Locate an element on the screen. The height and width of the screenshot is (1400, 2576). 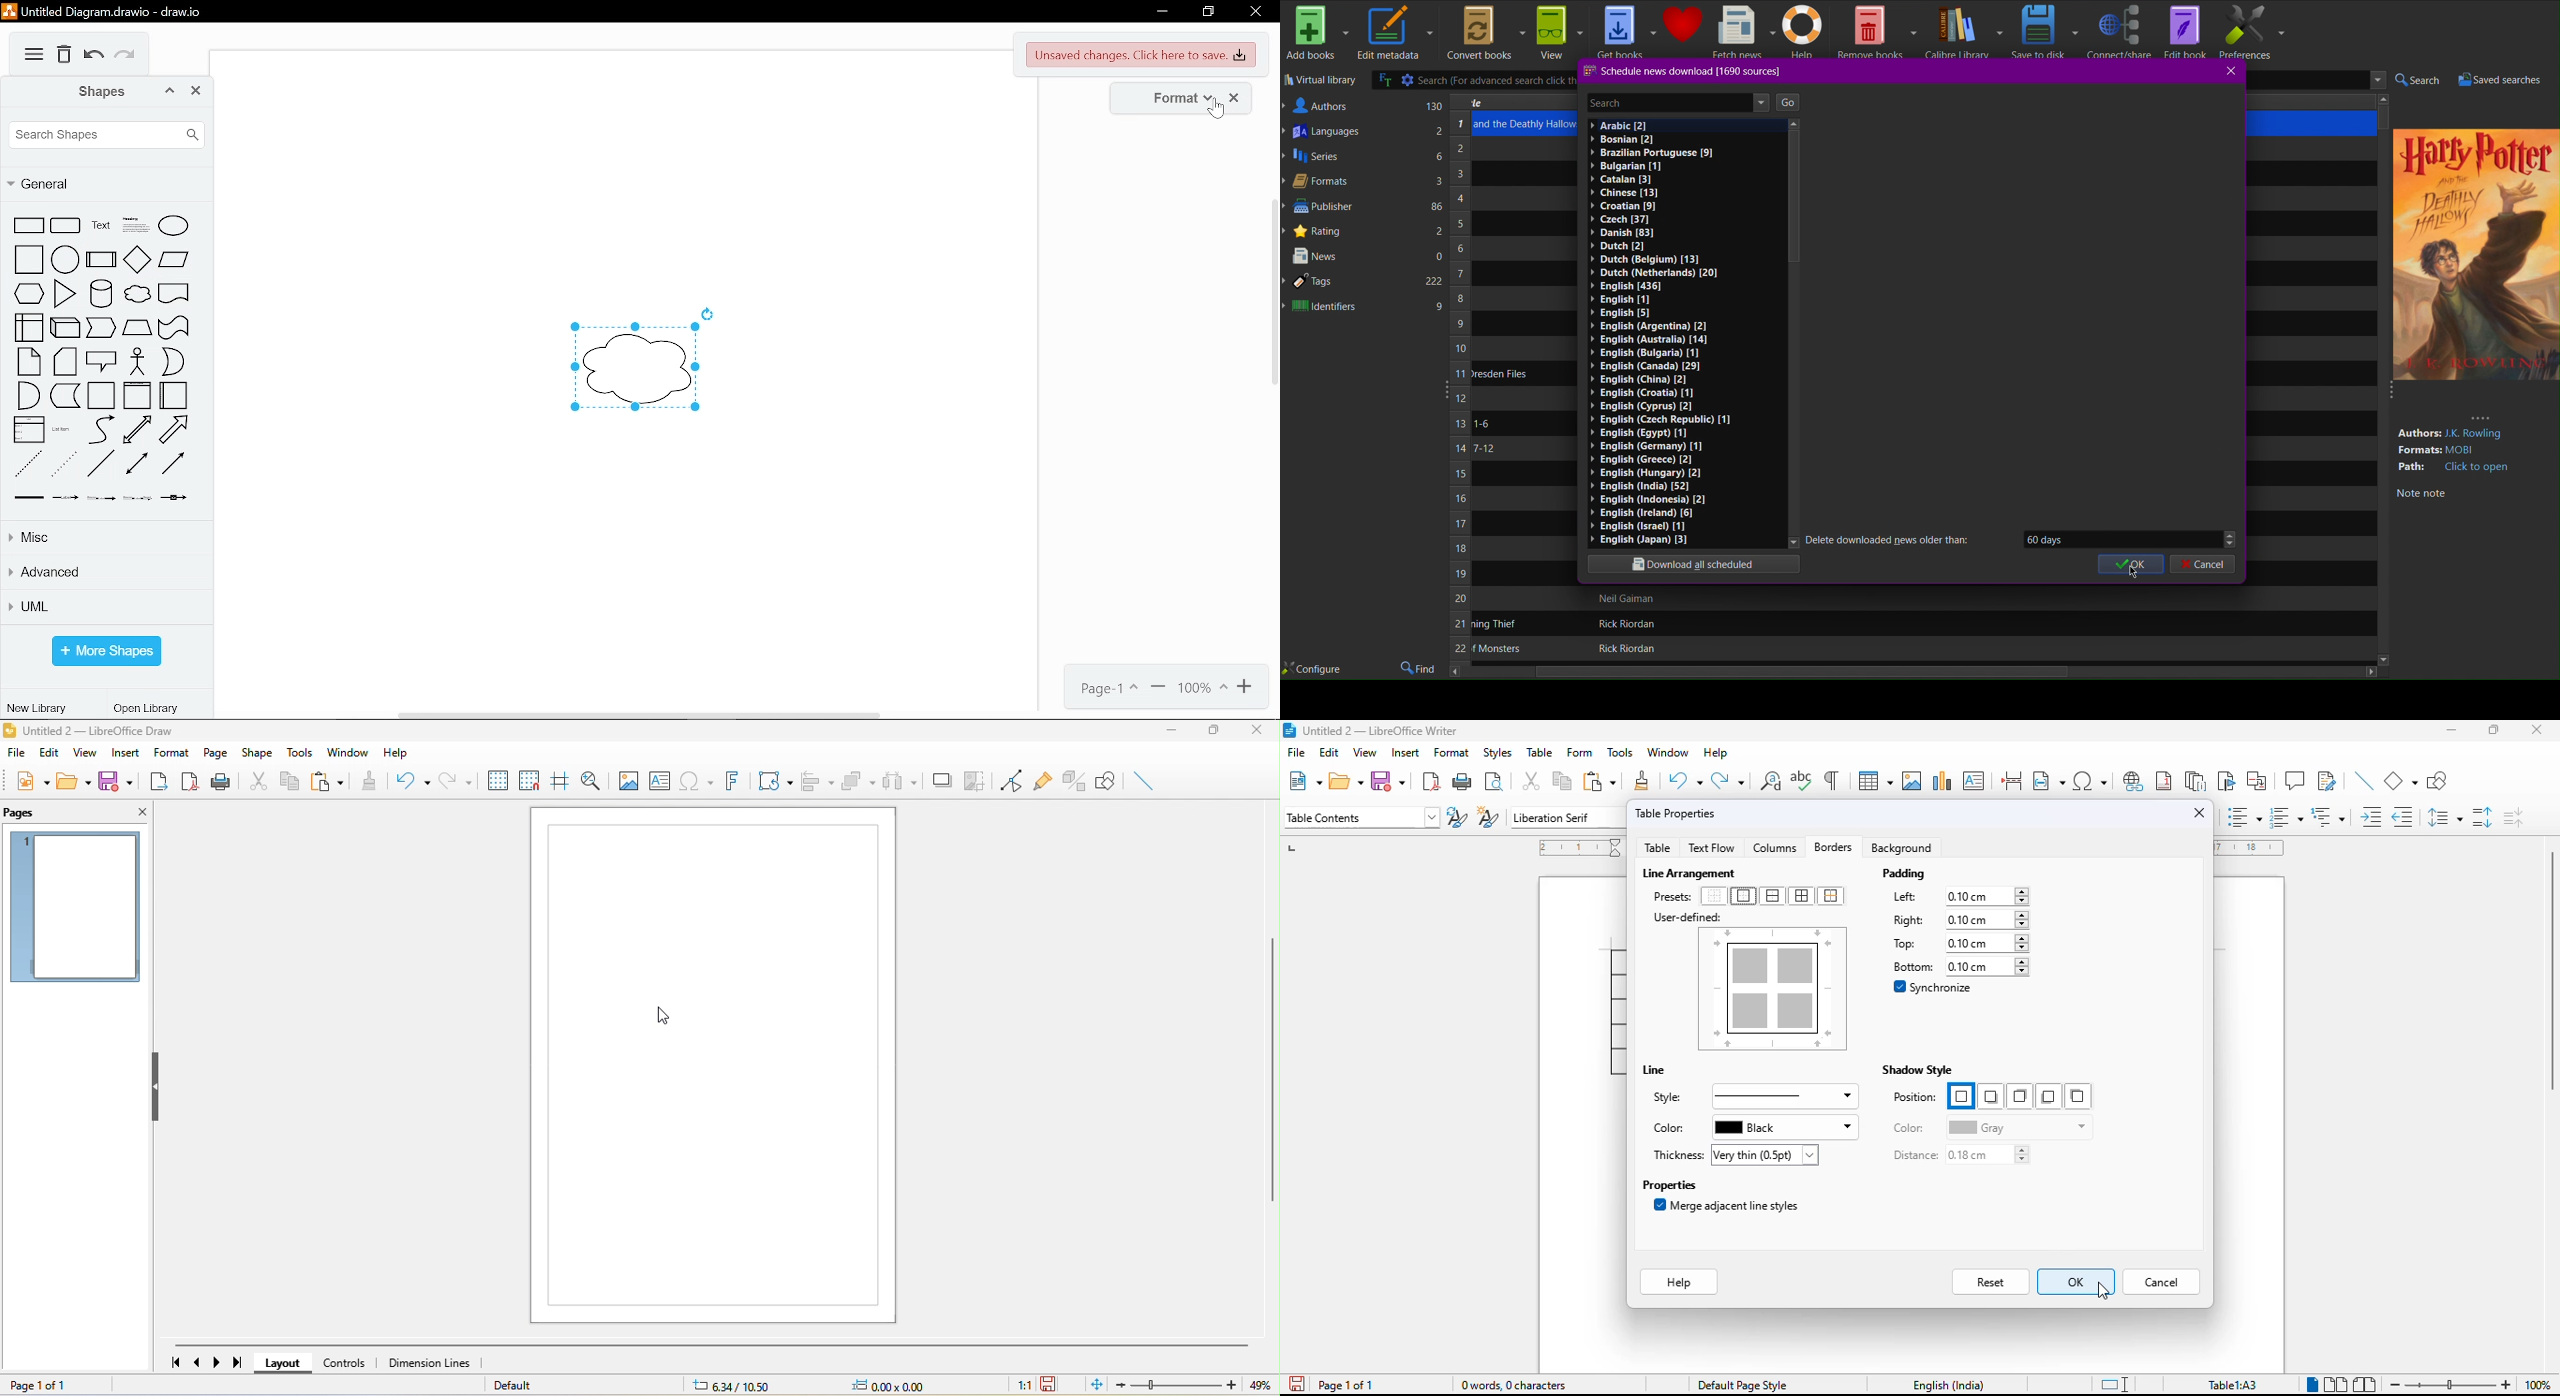
copy is located at coordinates (285, 781).